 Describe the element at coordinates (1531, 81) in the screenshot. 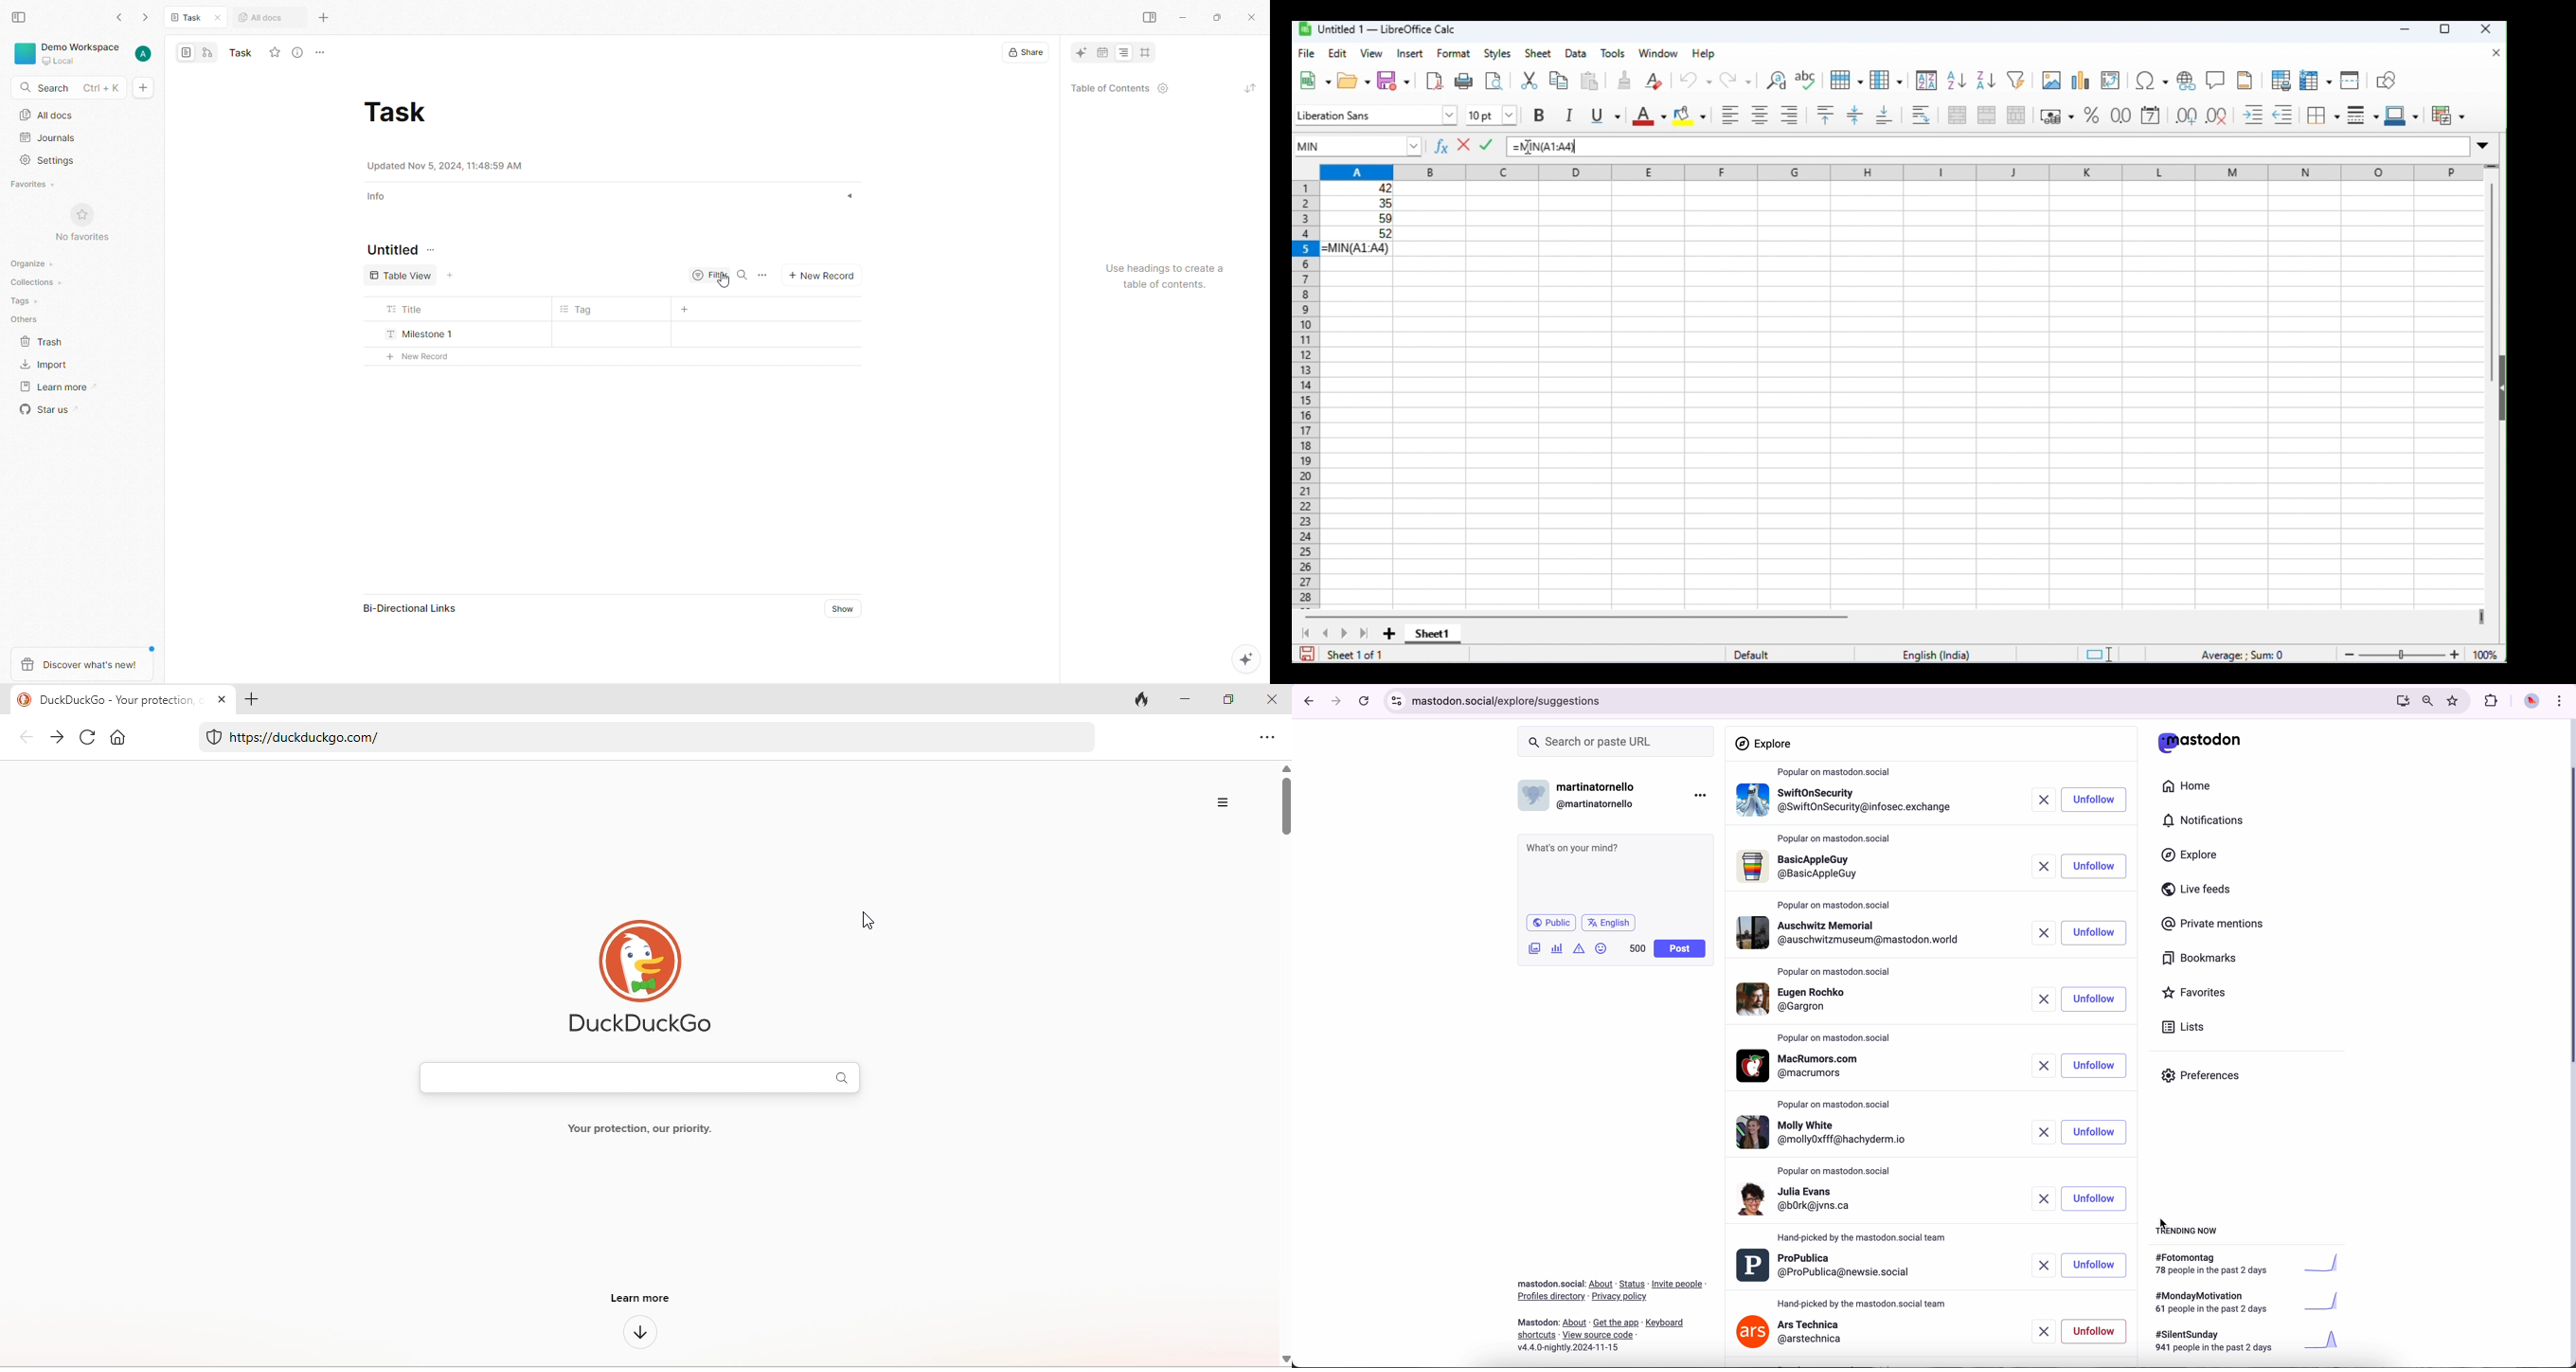

I see `cut` at that location.